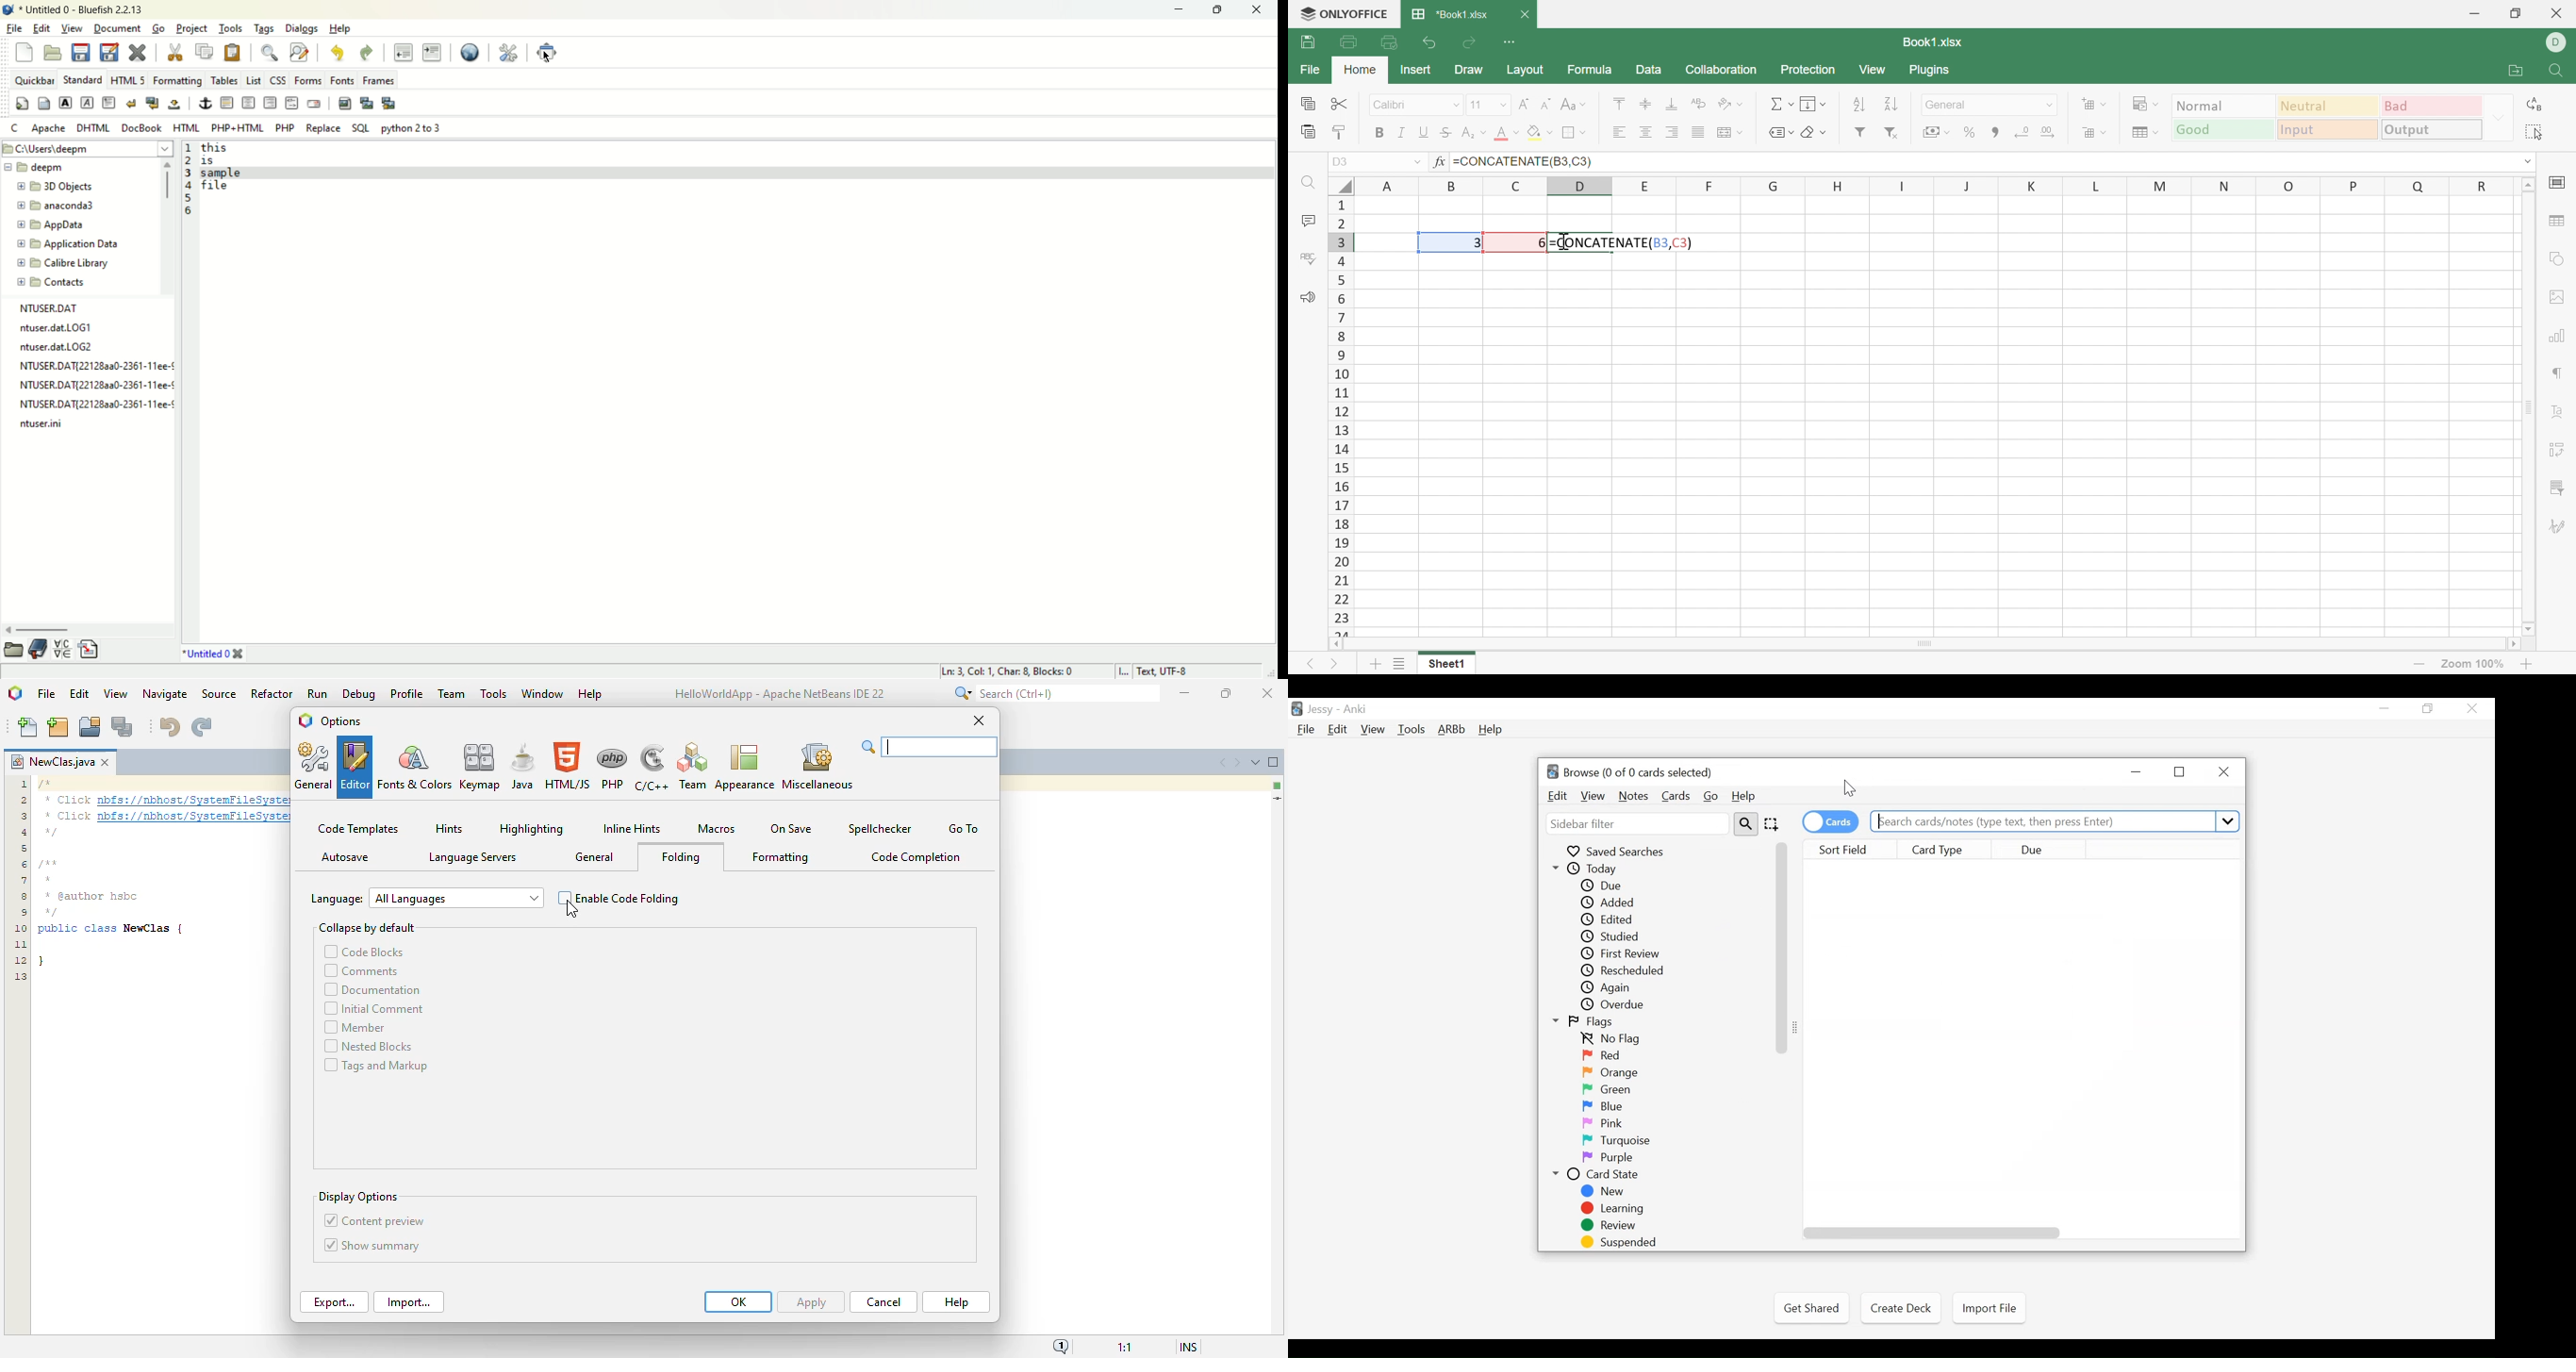 Image resolution: width=2576 pixels, height=1372 pixels. What do you see at coordinates (1612, 1226) in the screenshot?
I see `Review` at bounding box center [1612, 1226].